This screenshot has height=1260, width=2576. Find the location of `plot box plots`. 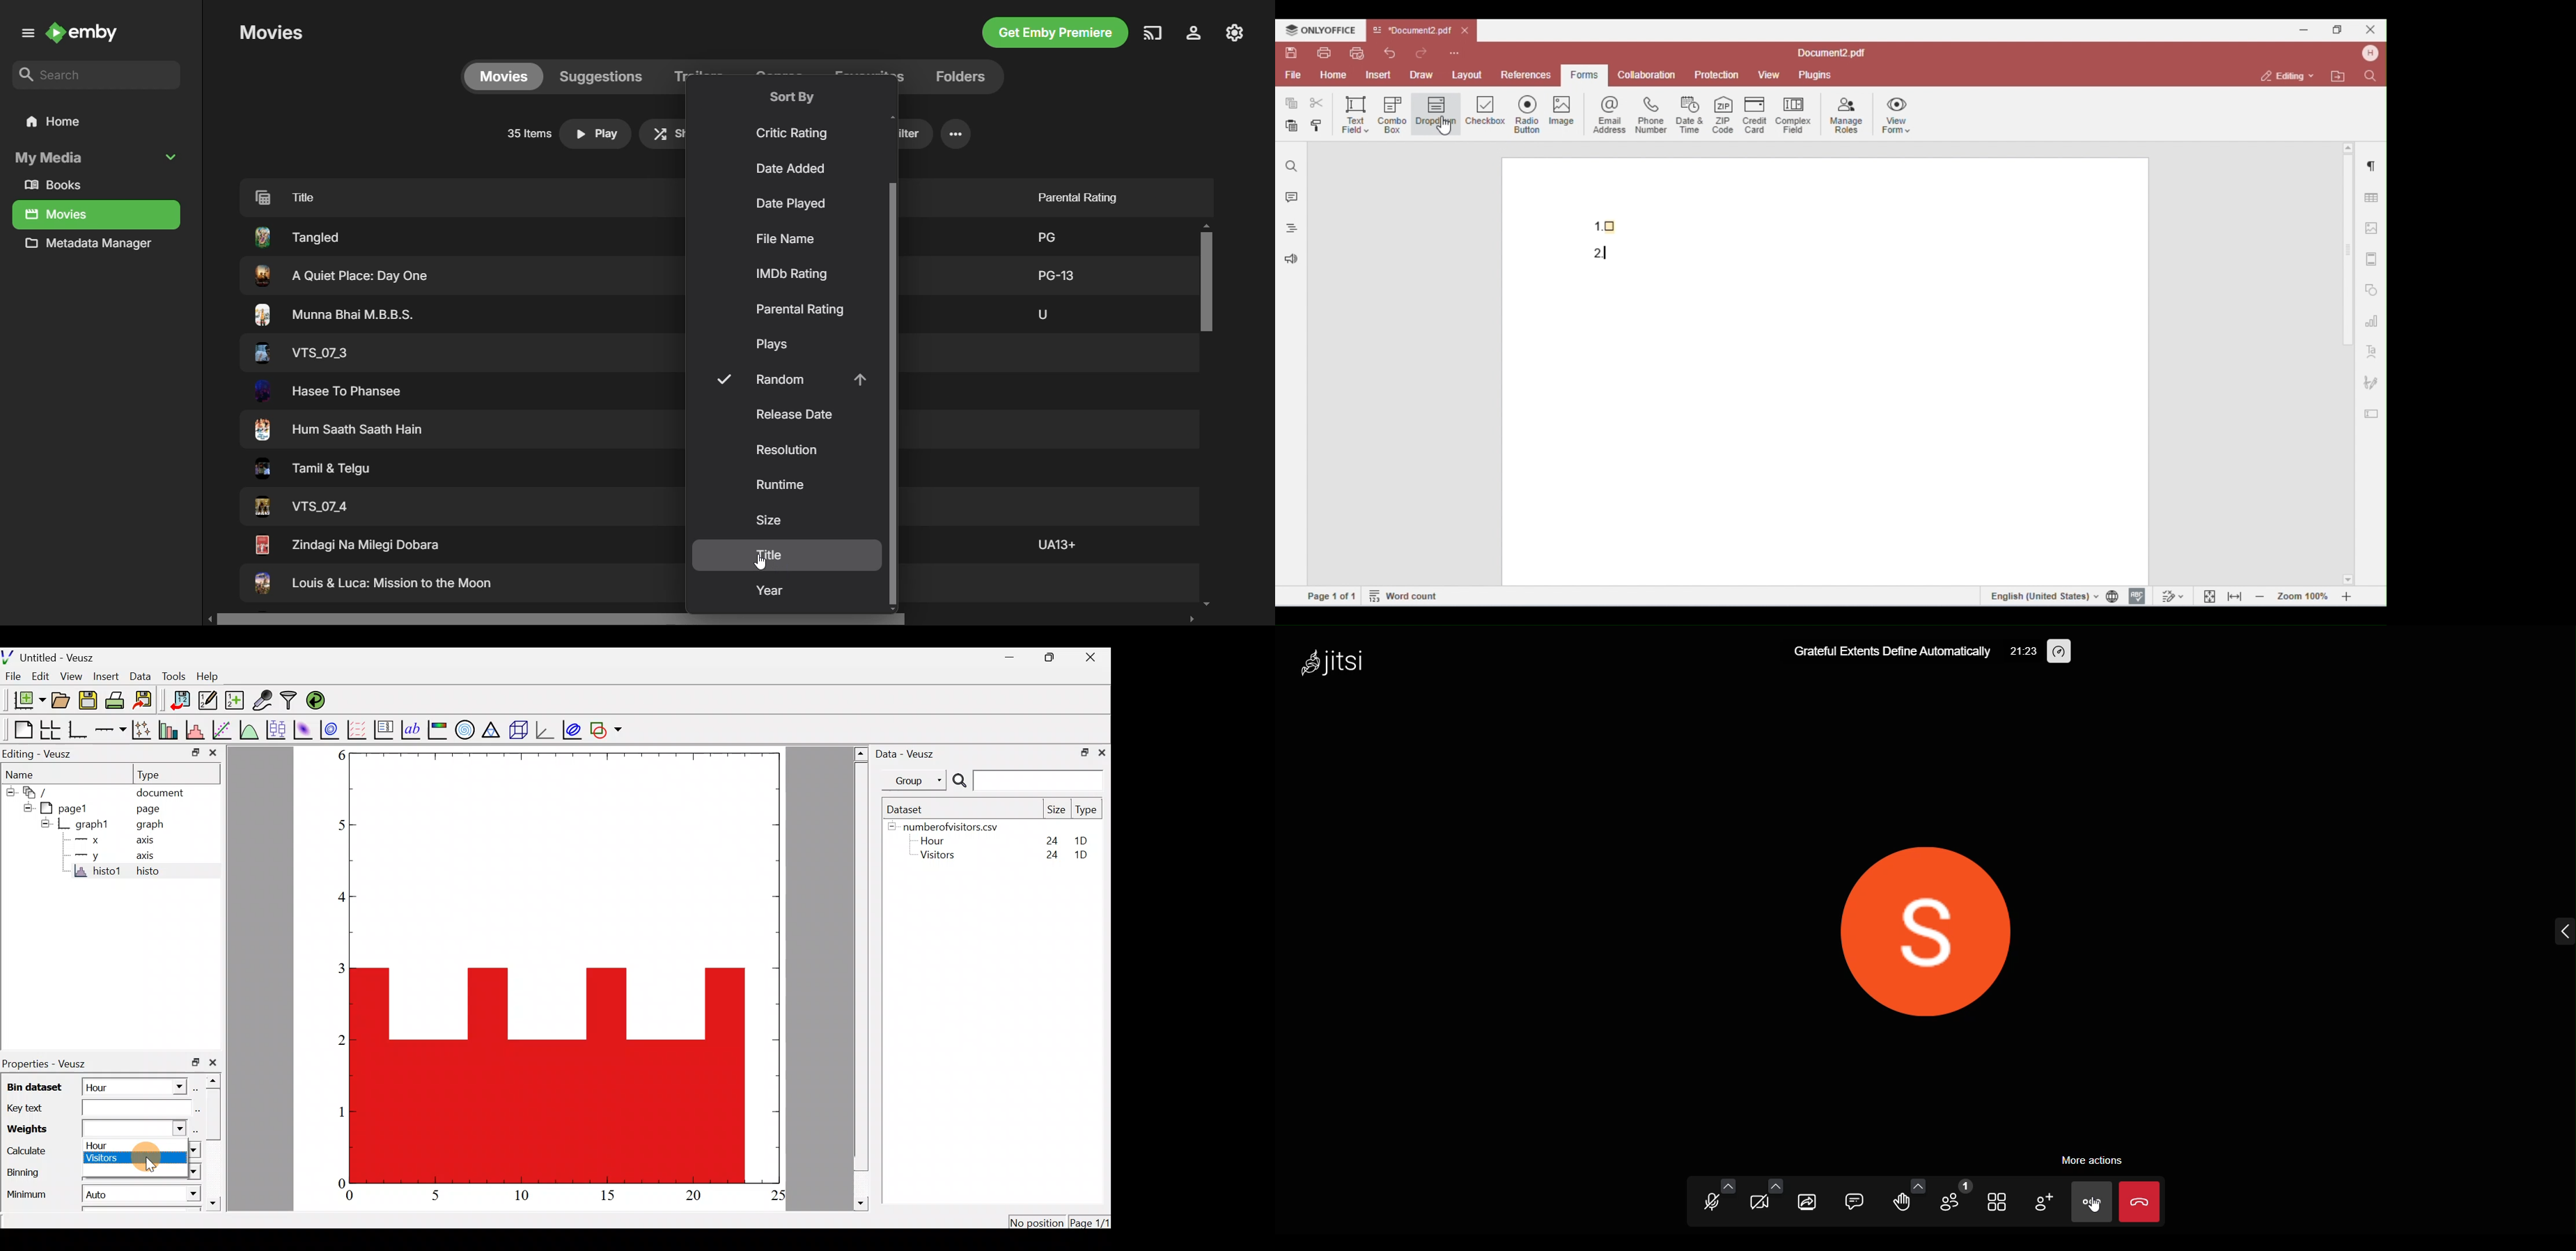

plot box plots is located at coordinates (278, 729).